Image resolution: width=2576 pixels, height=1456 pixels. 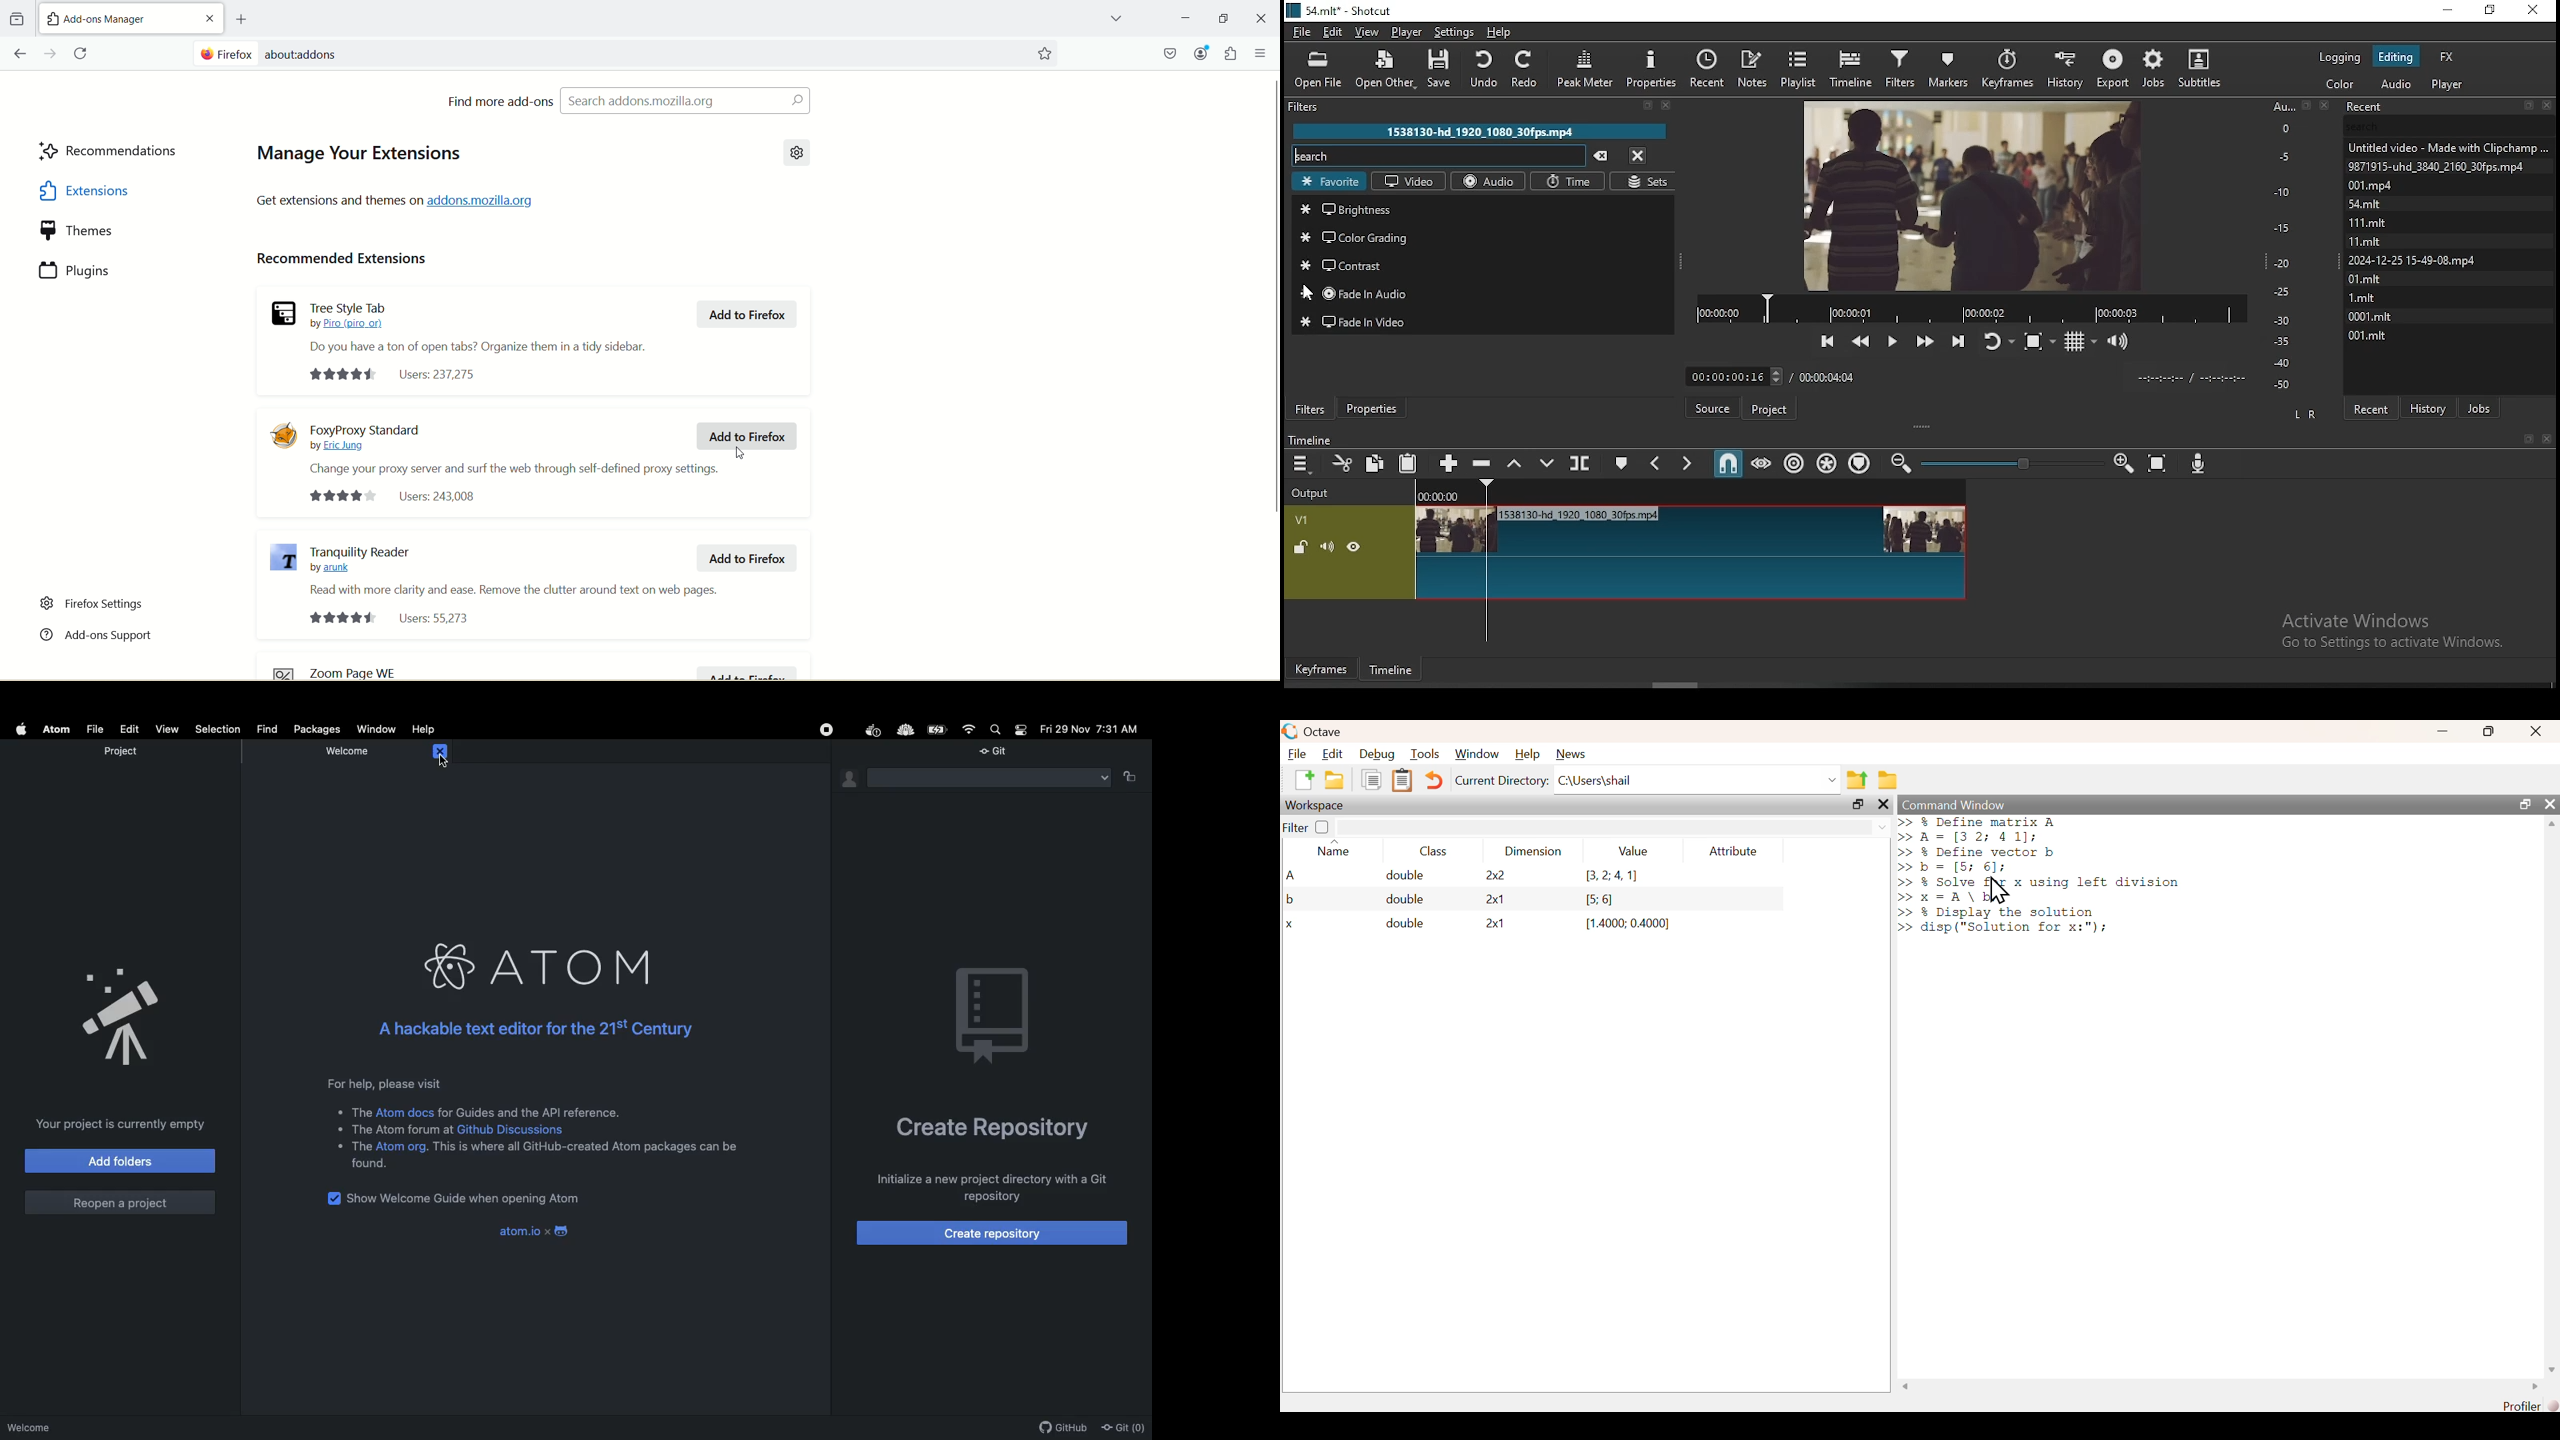 I want to click on cursor, so click(x=743, y=453).